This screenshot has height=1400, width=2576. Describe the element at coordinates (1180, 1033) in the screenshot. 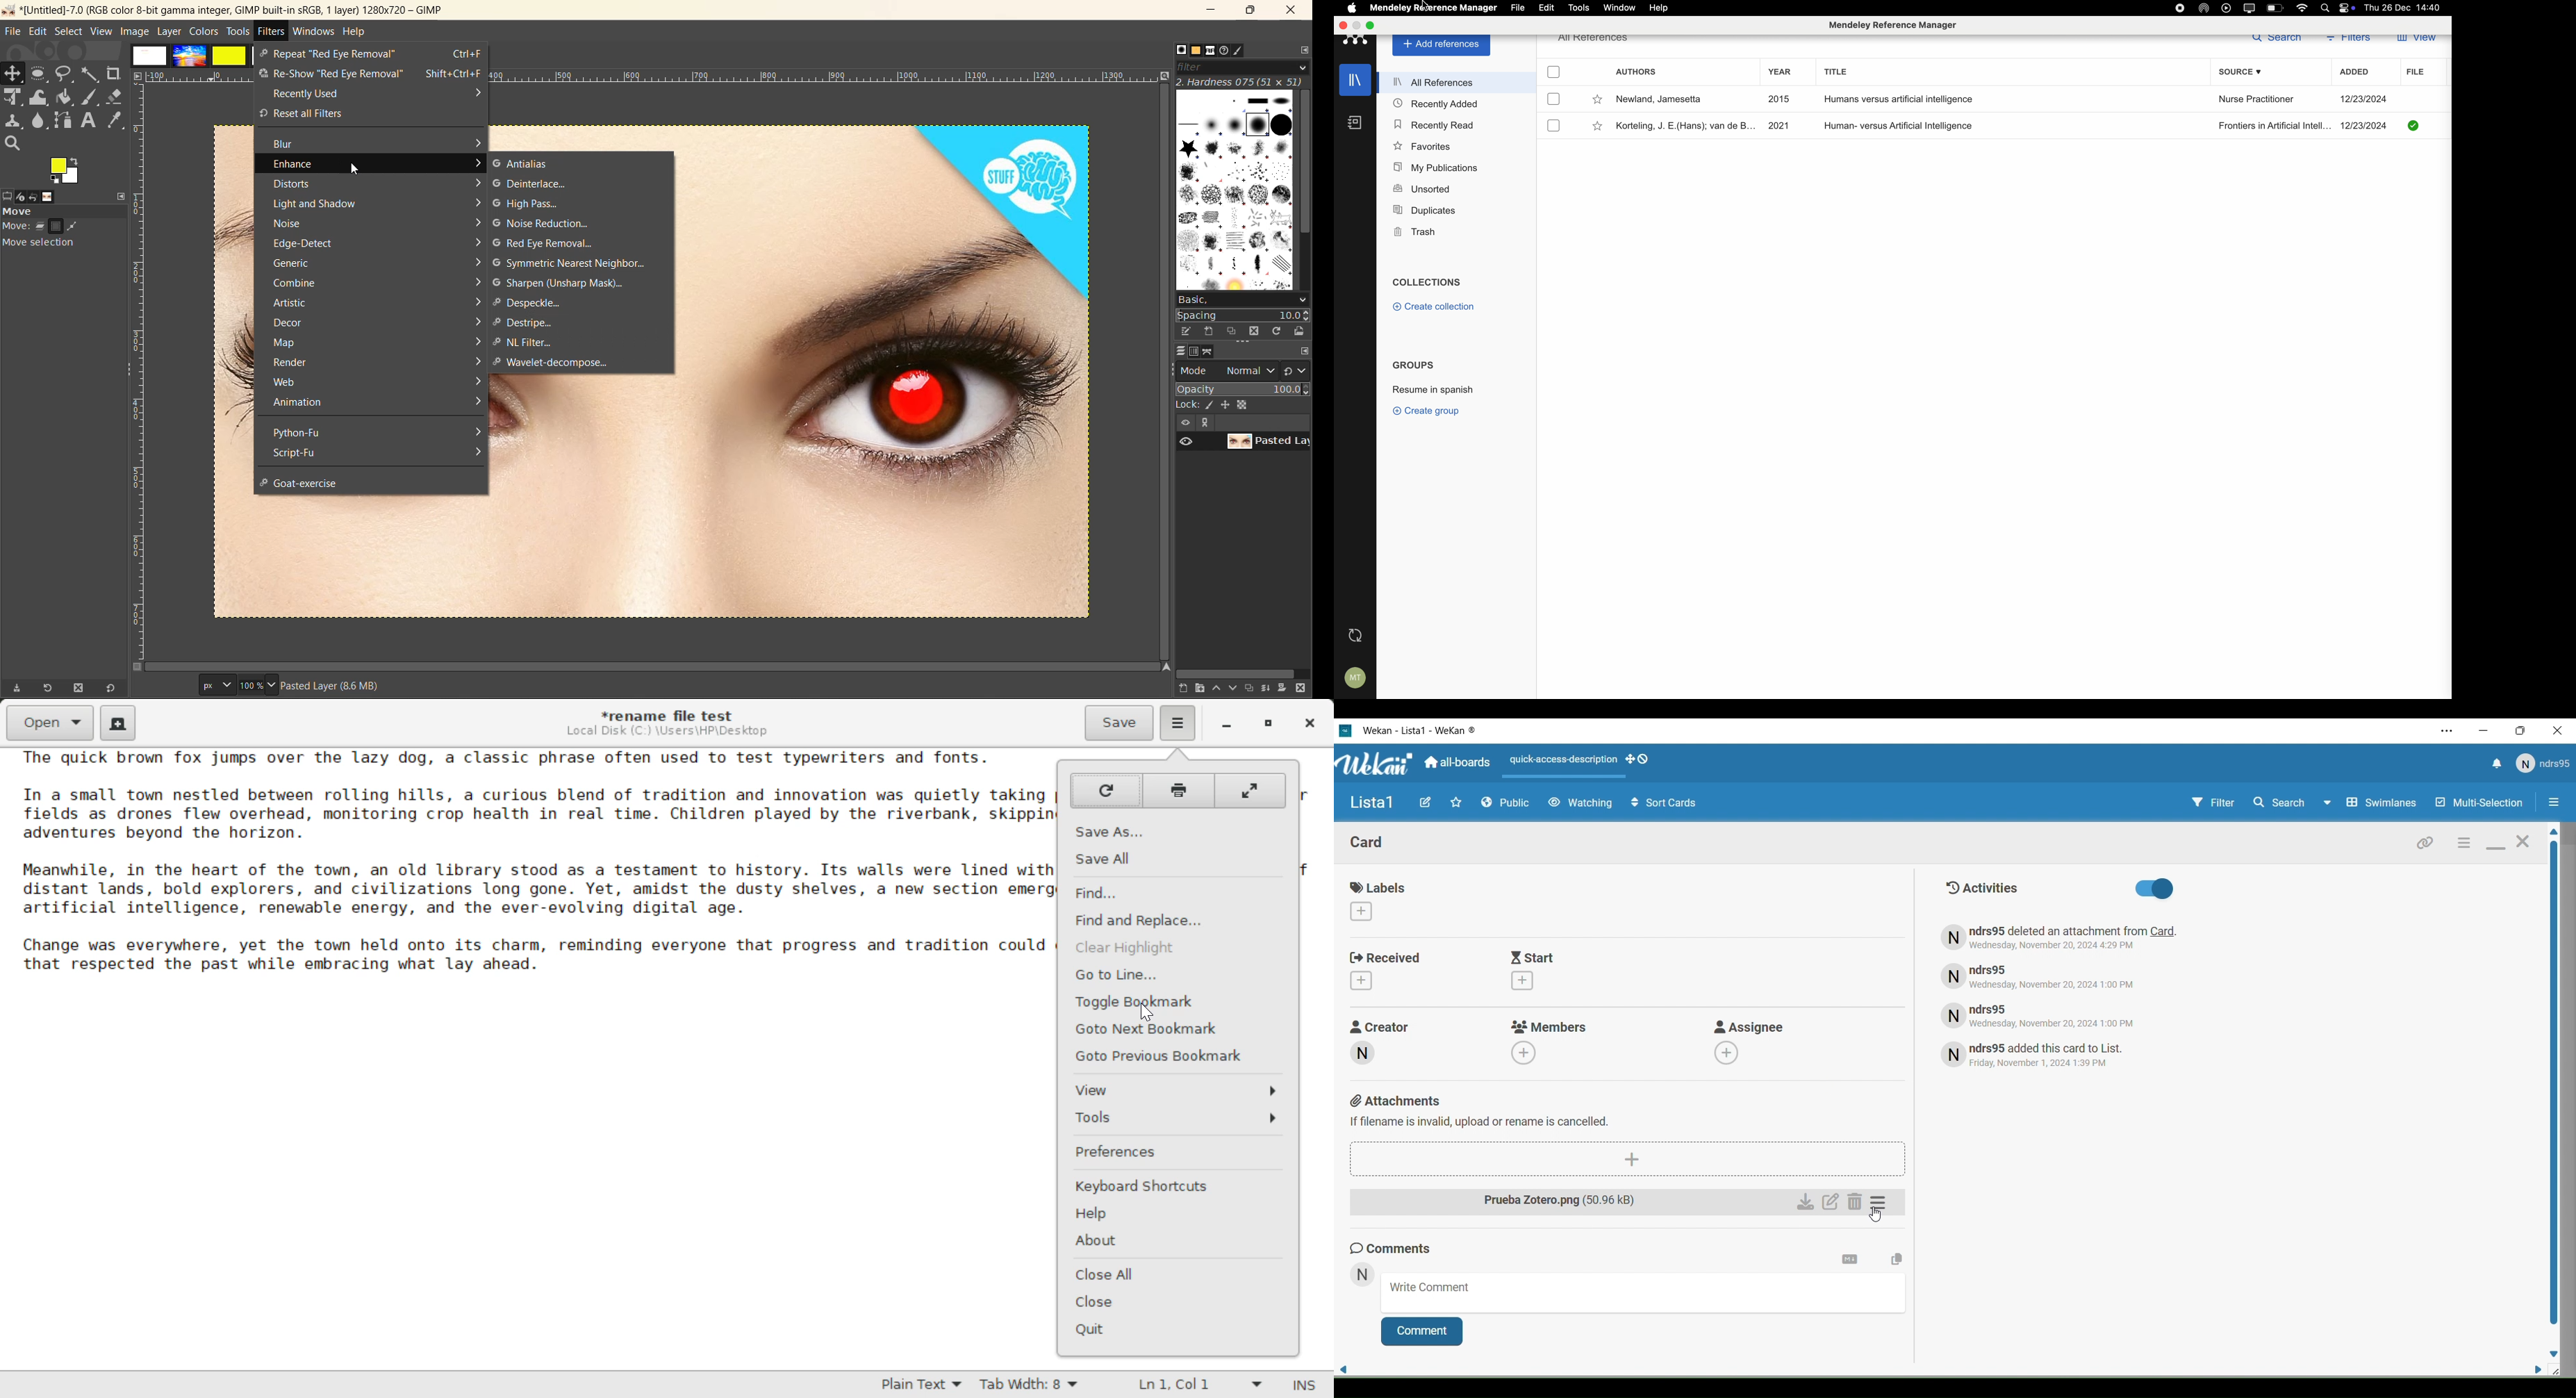

I see `Goto Next Bookmark` at that location.